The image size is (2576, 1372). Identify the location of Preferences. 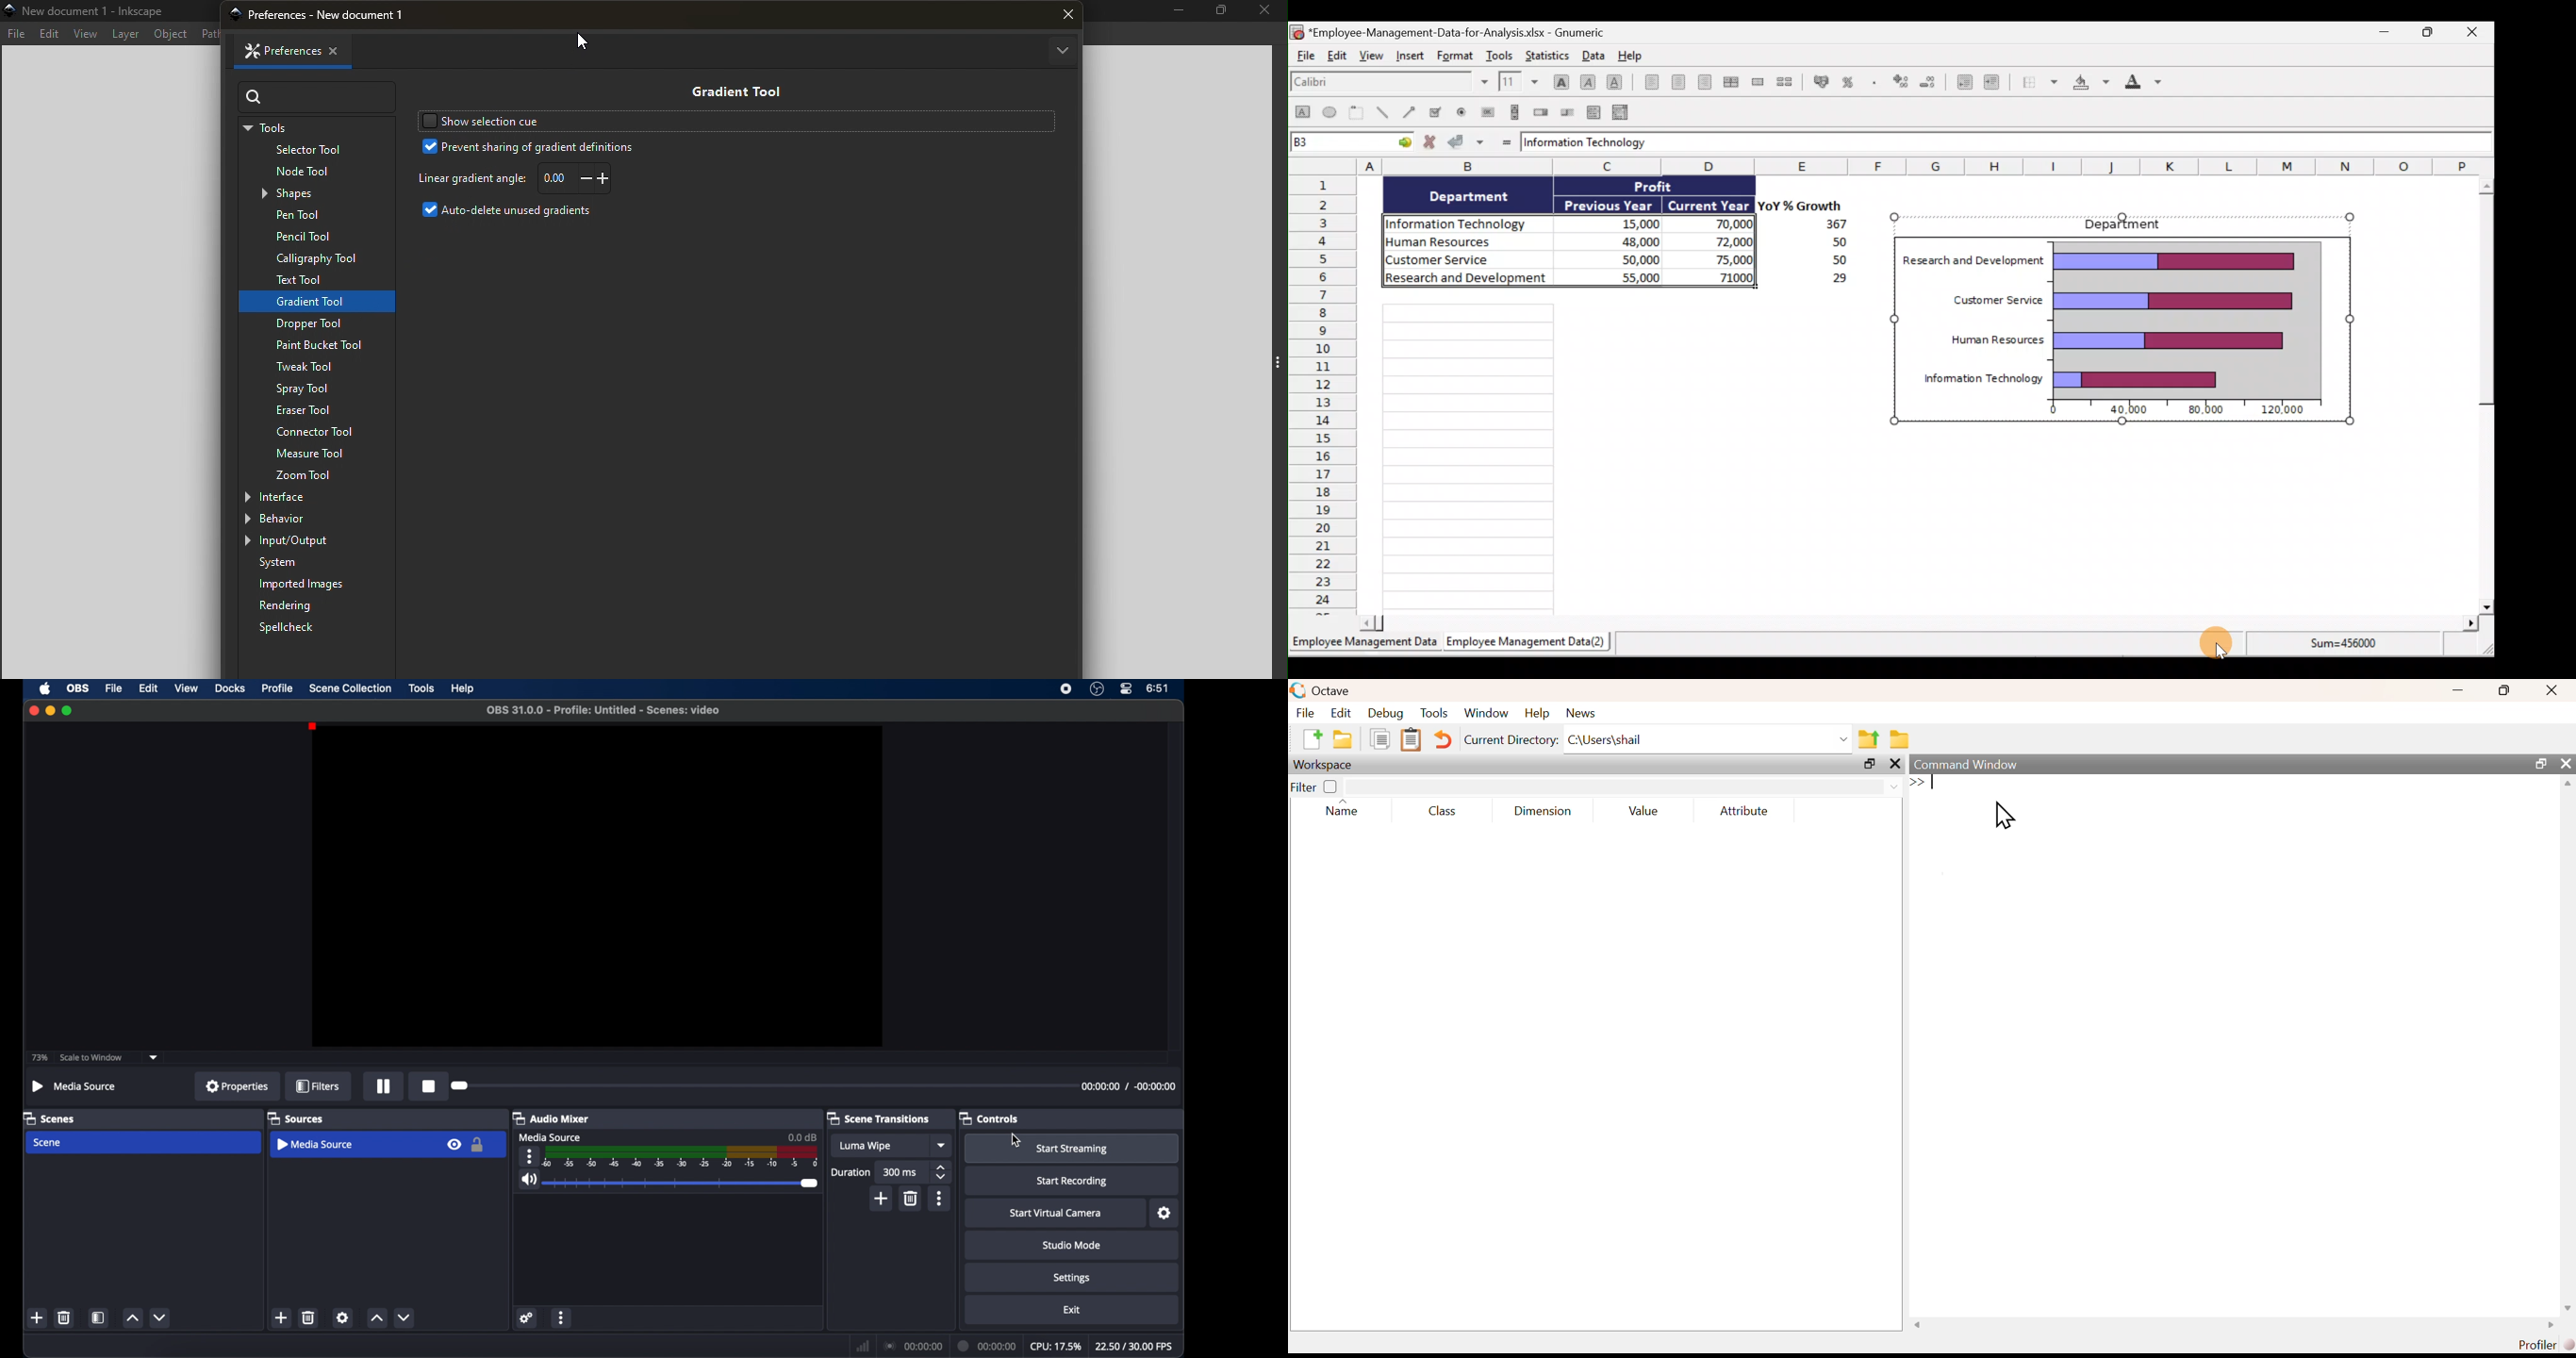
(274, 51).